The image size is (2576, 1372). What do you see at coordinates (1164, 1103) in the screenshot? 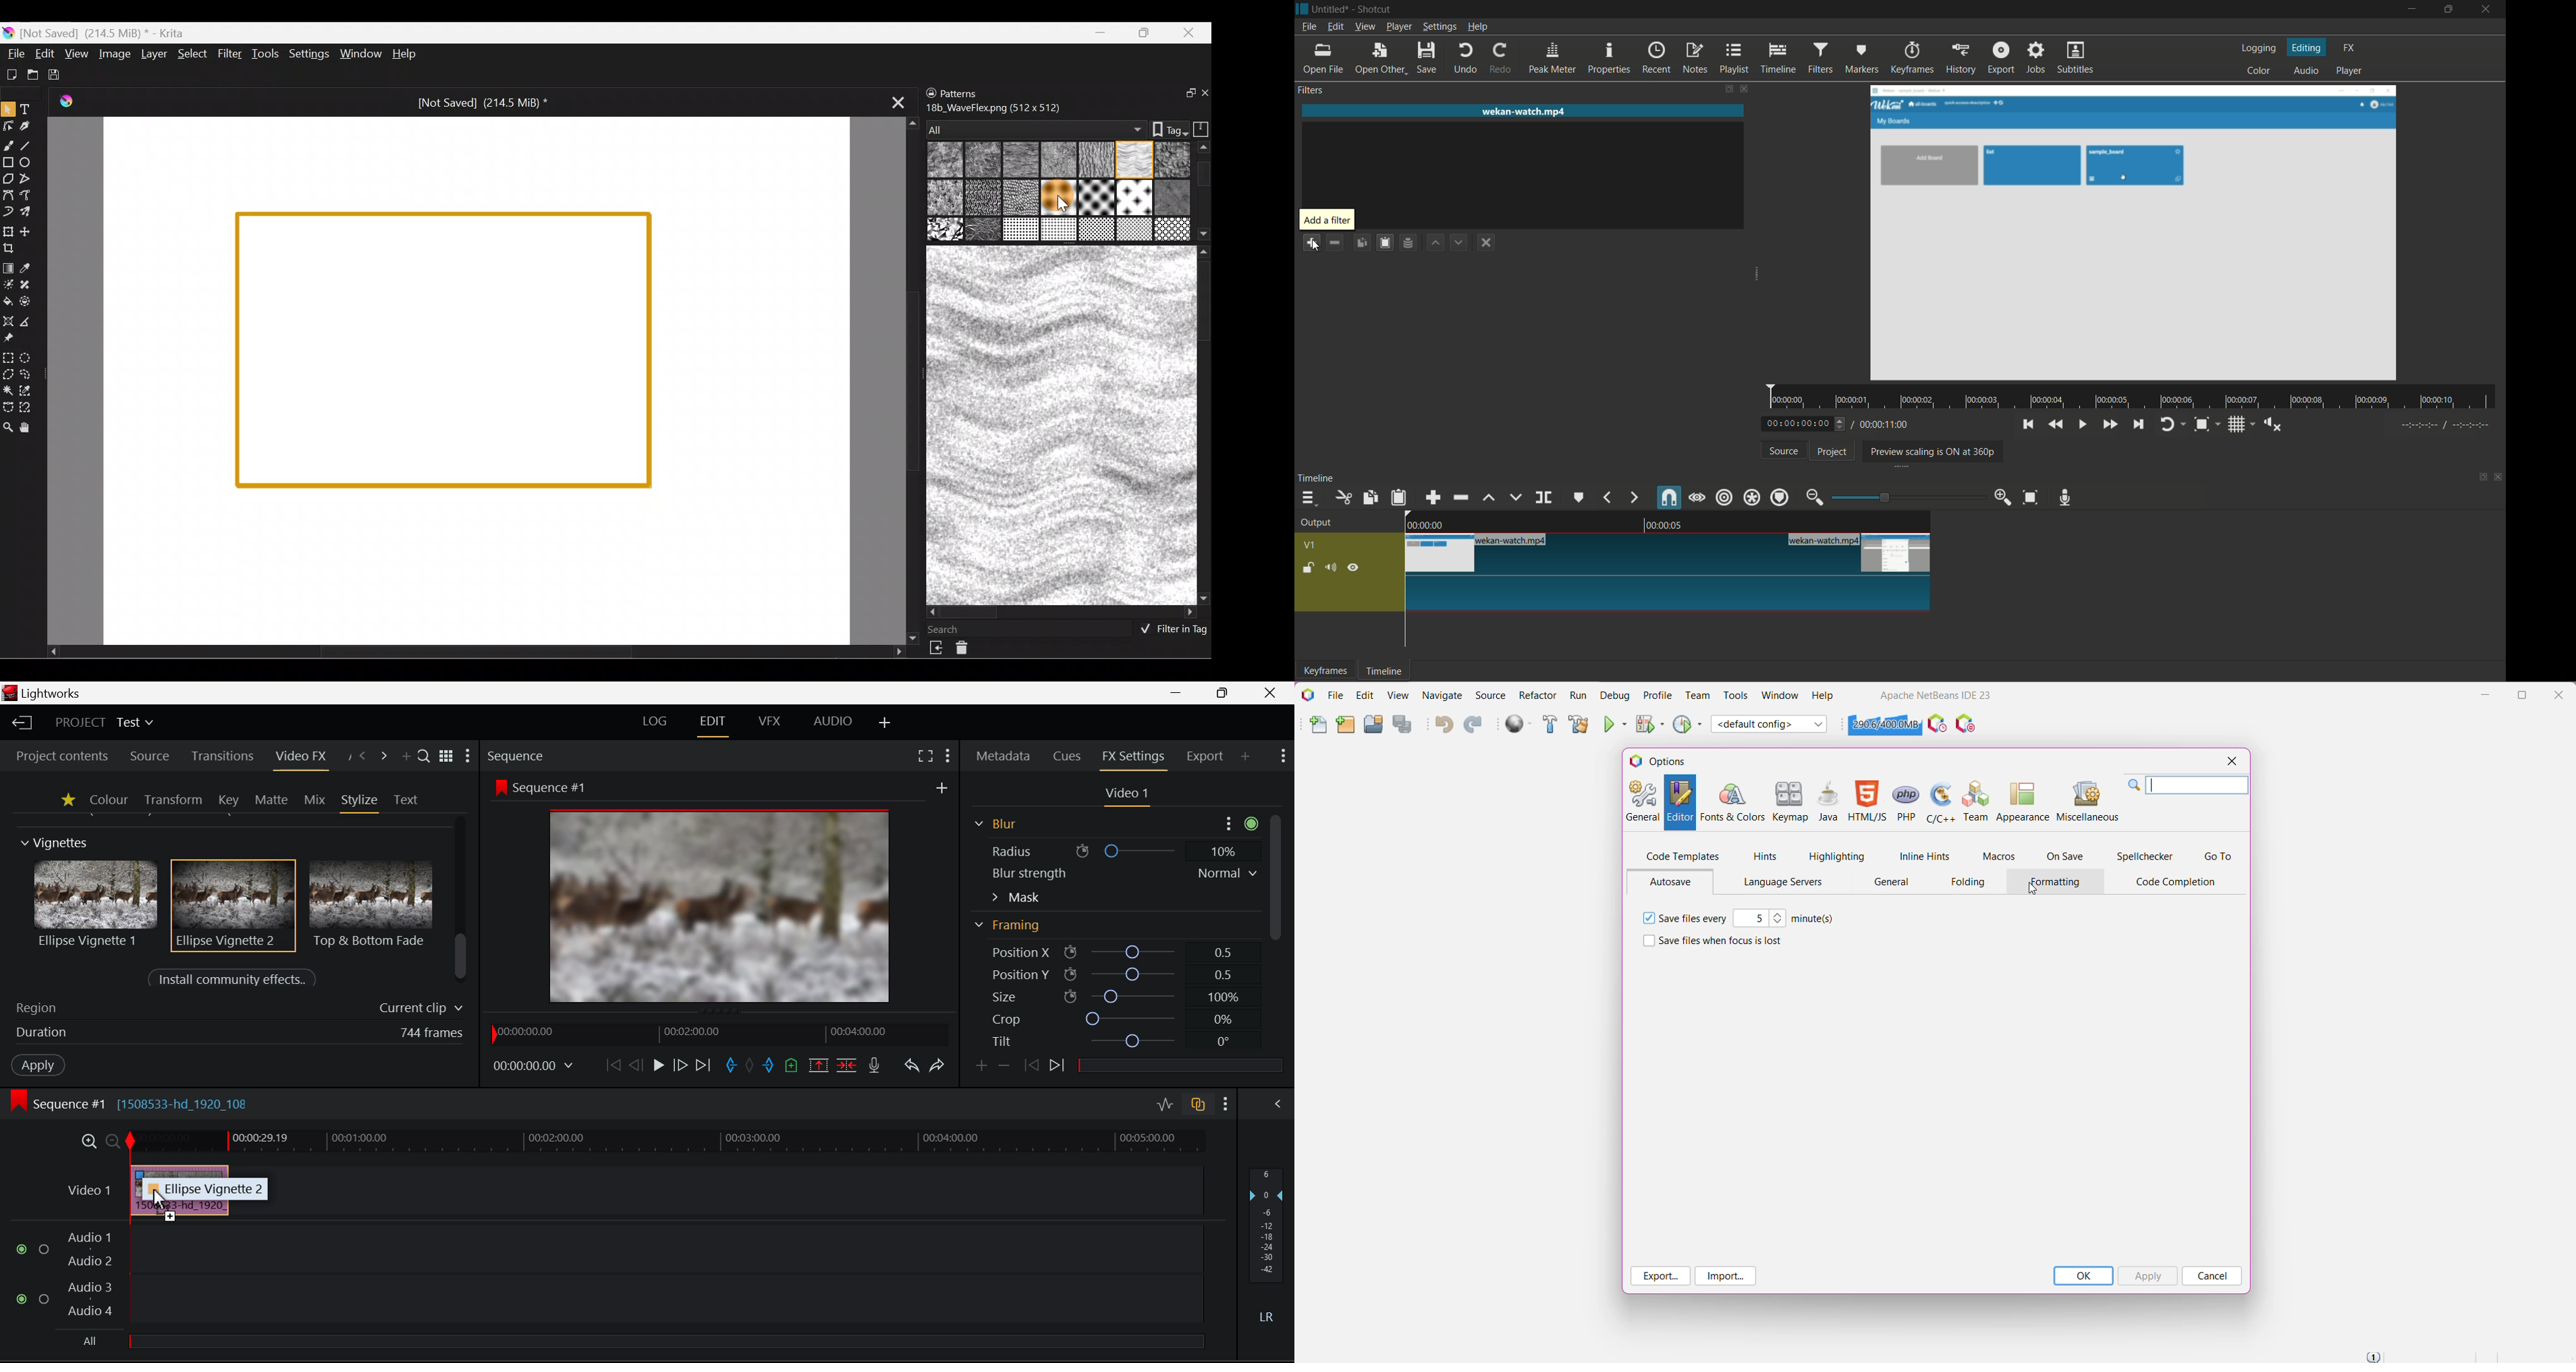
I see `Toggle audio levels editing` at bounding box center [1164, 1103].